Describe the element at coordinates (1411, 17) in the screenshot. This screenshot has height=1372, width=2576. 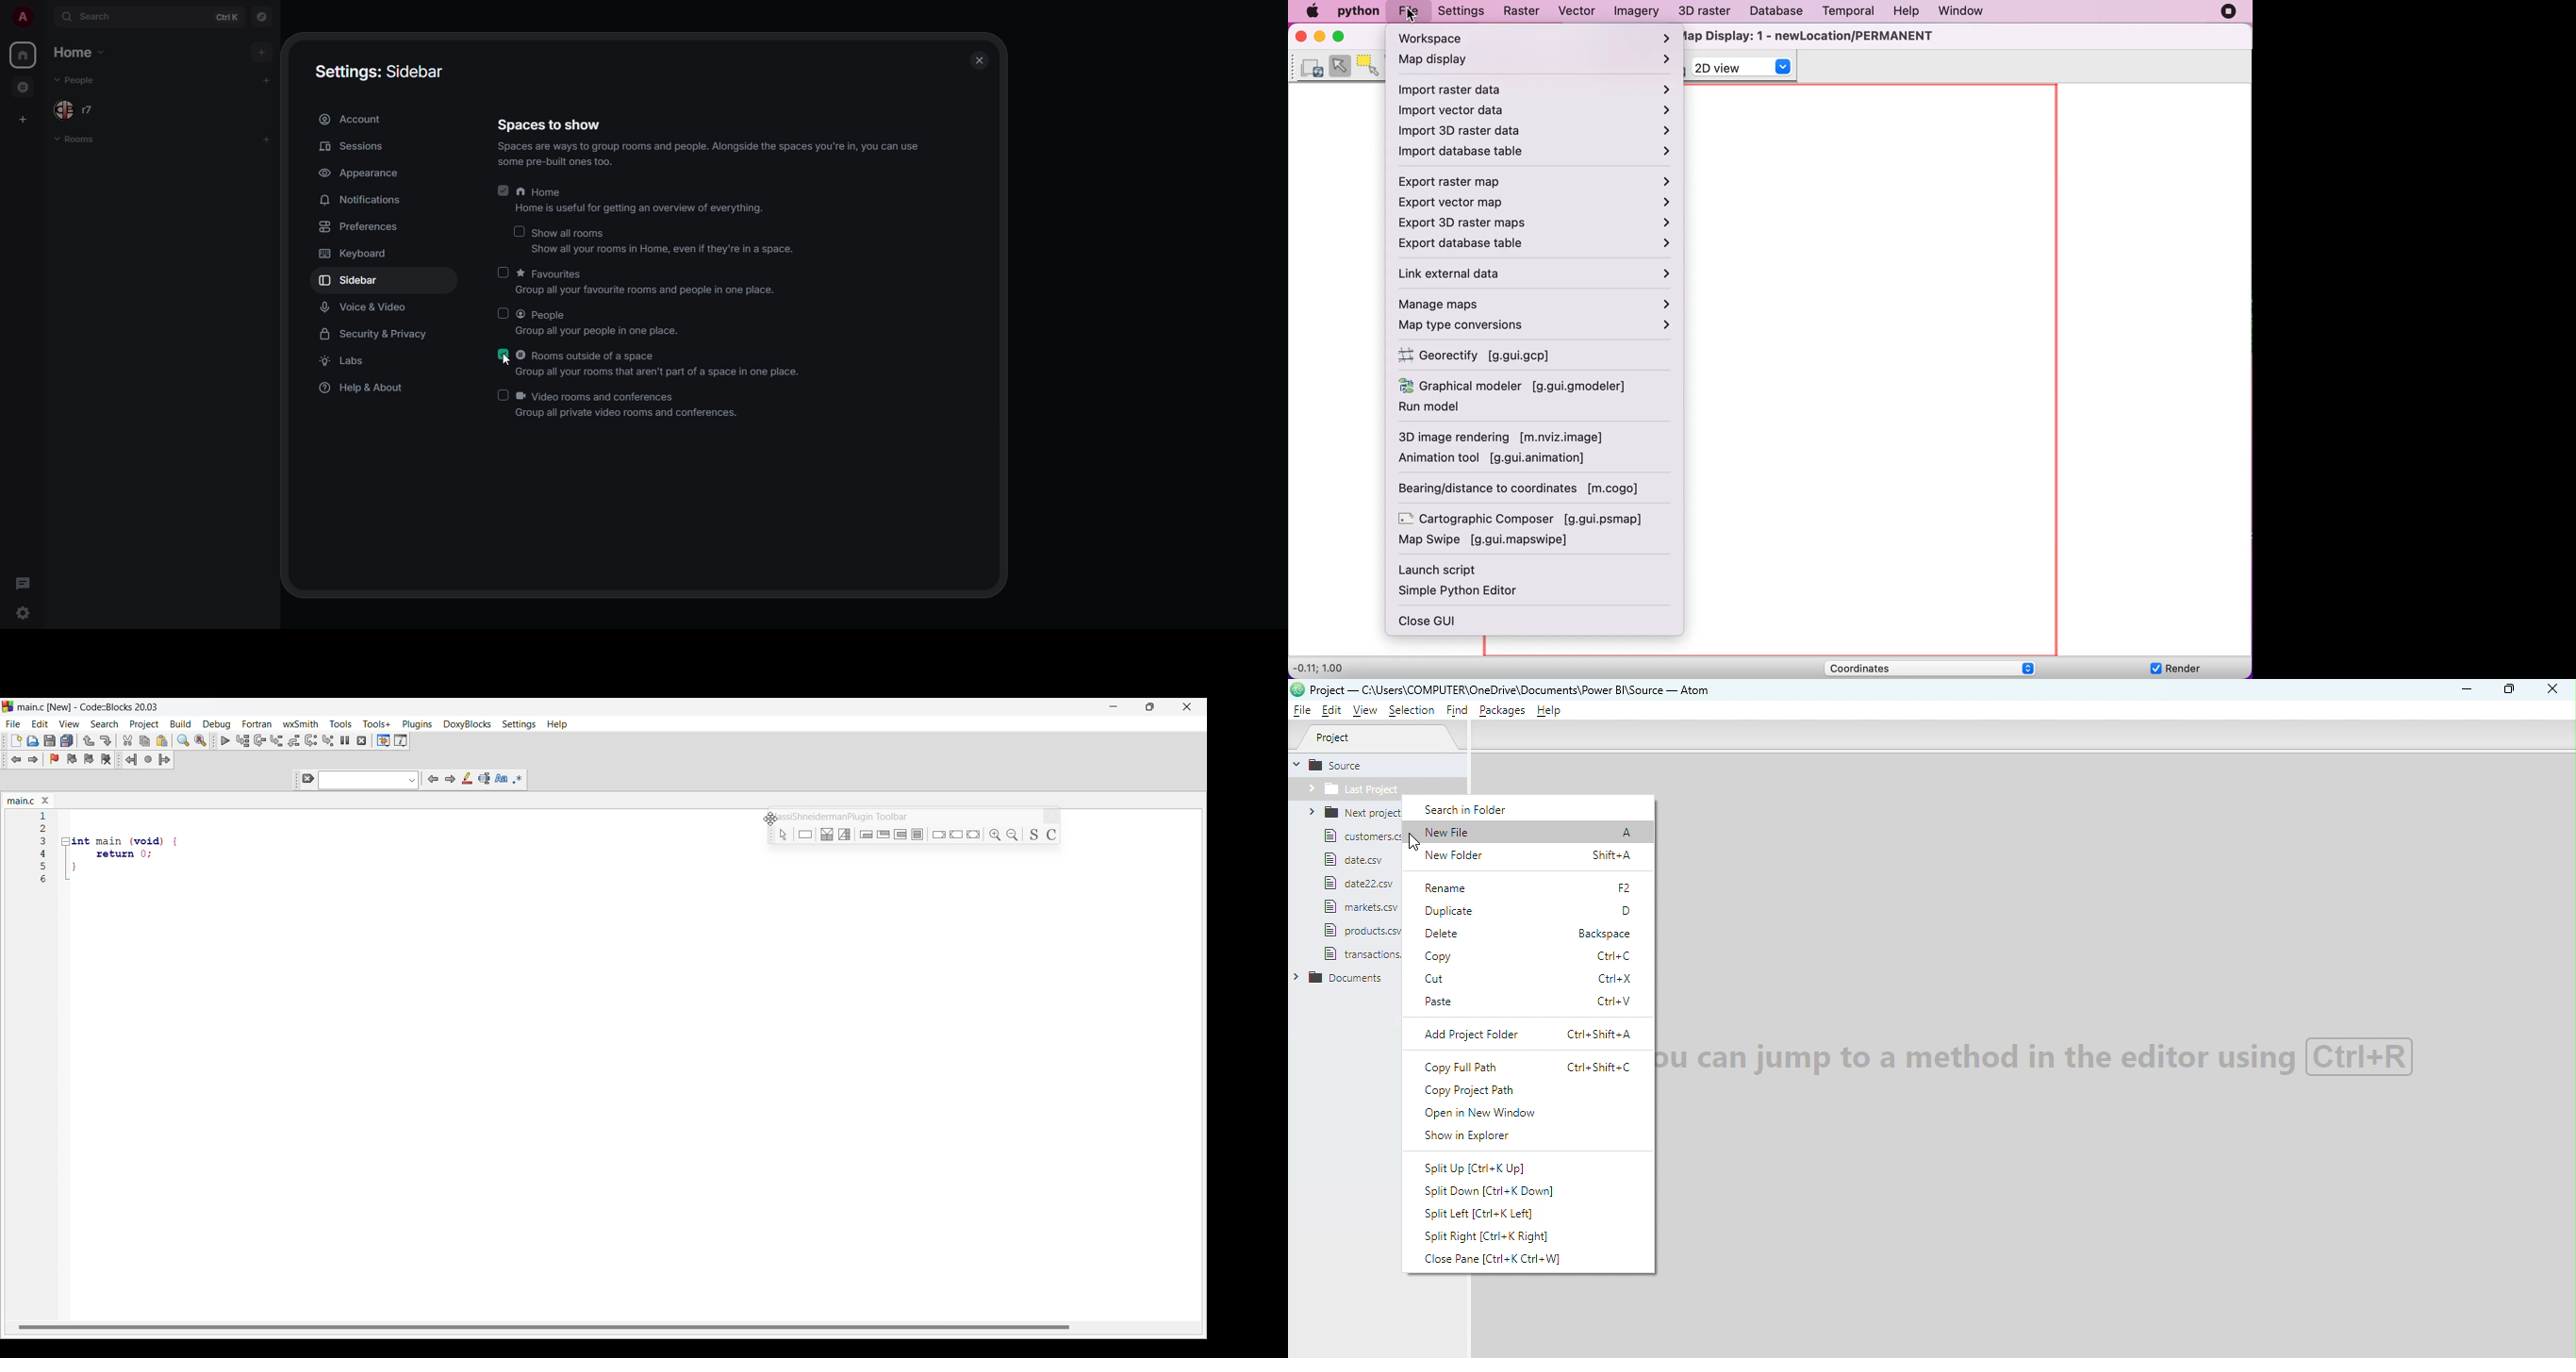
I see `cursor` at that location.